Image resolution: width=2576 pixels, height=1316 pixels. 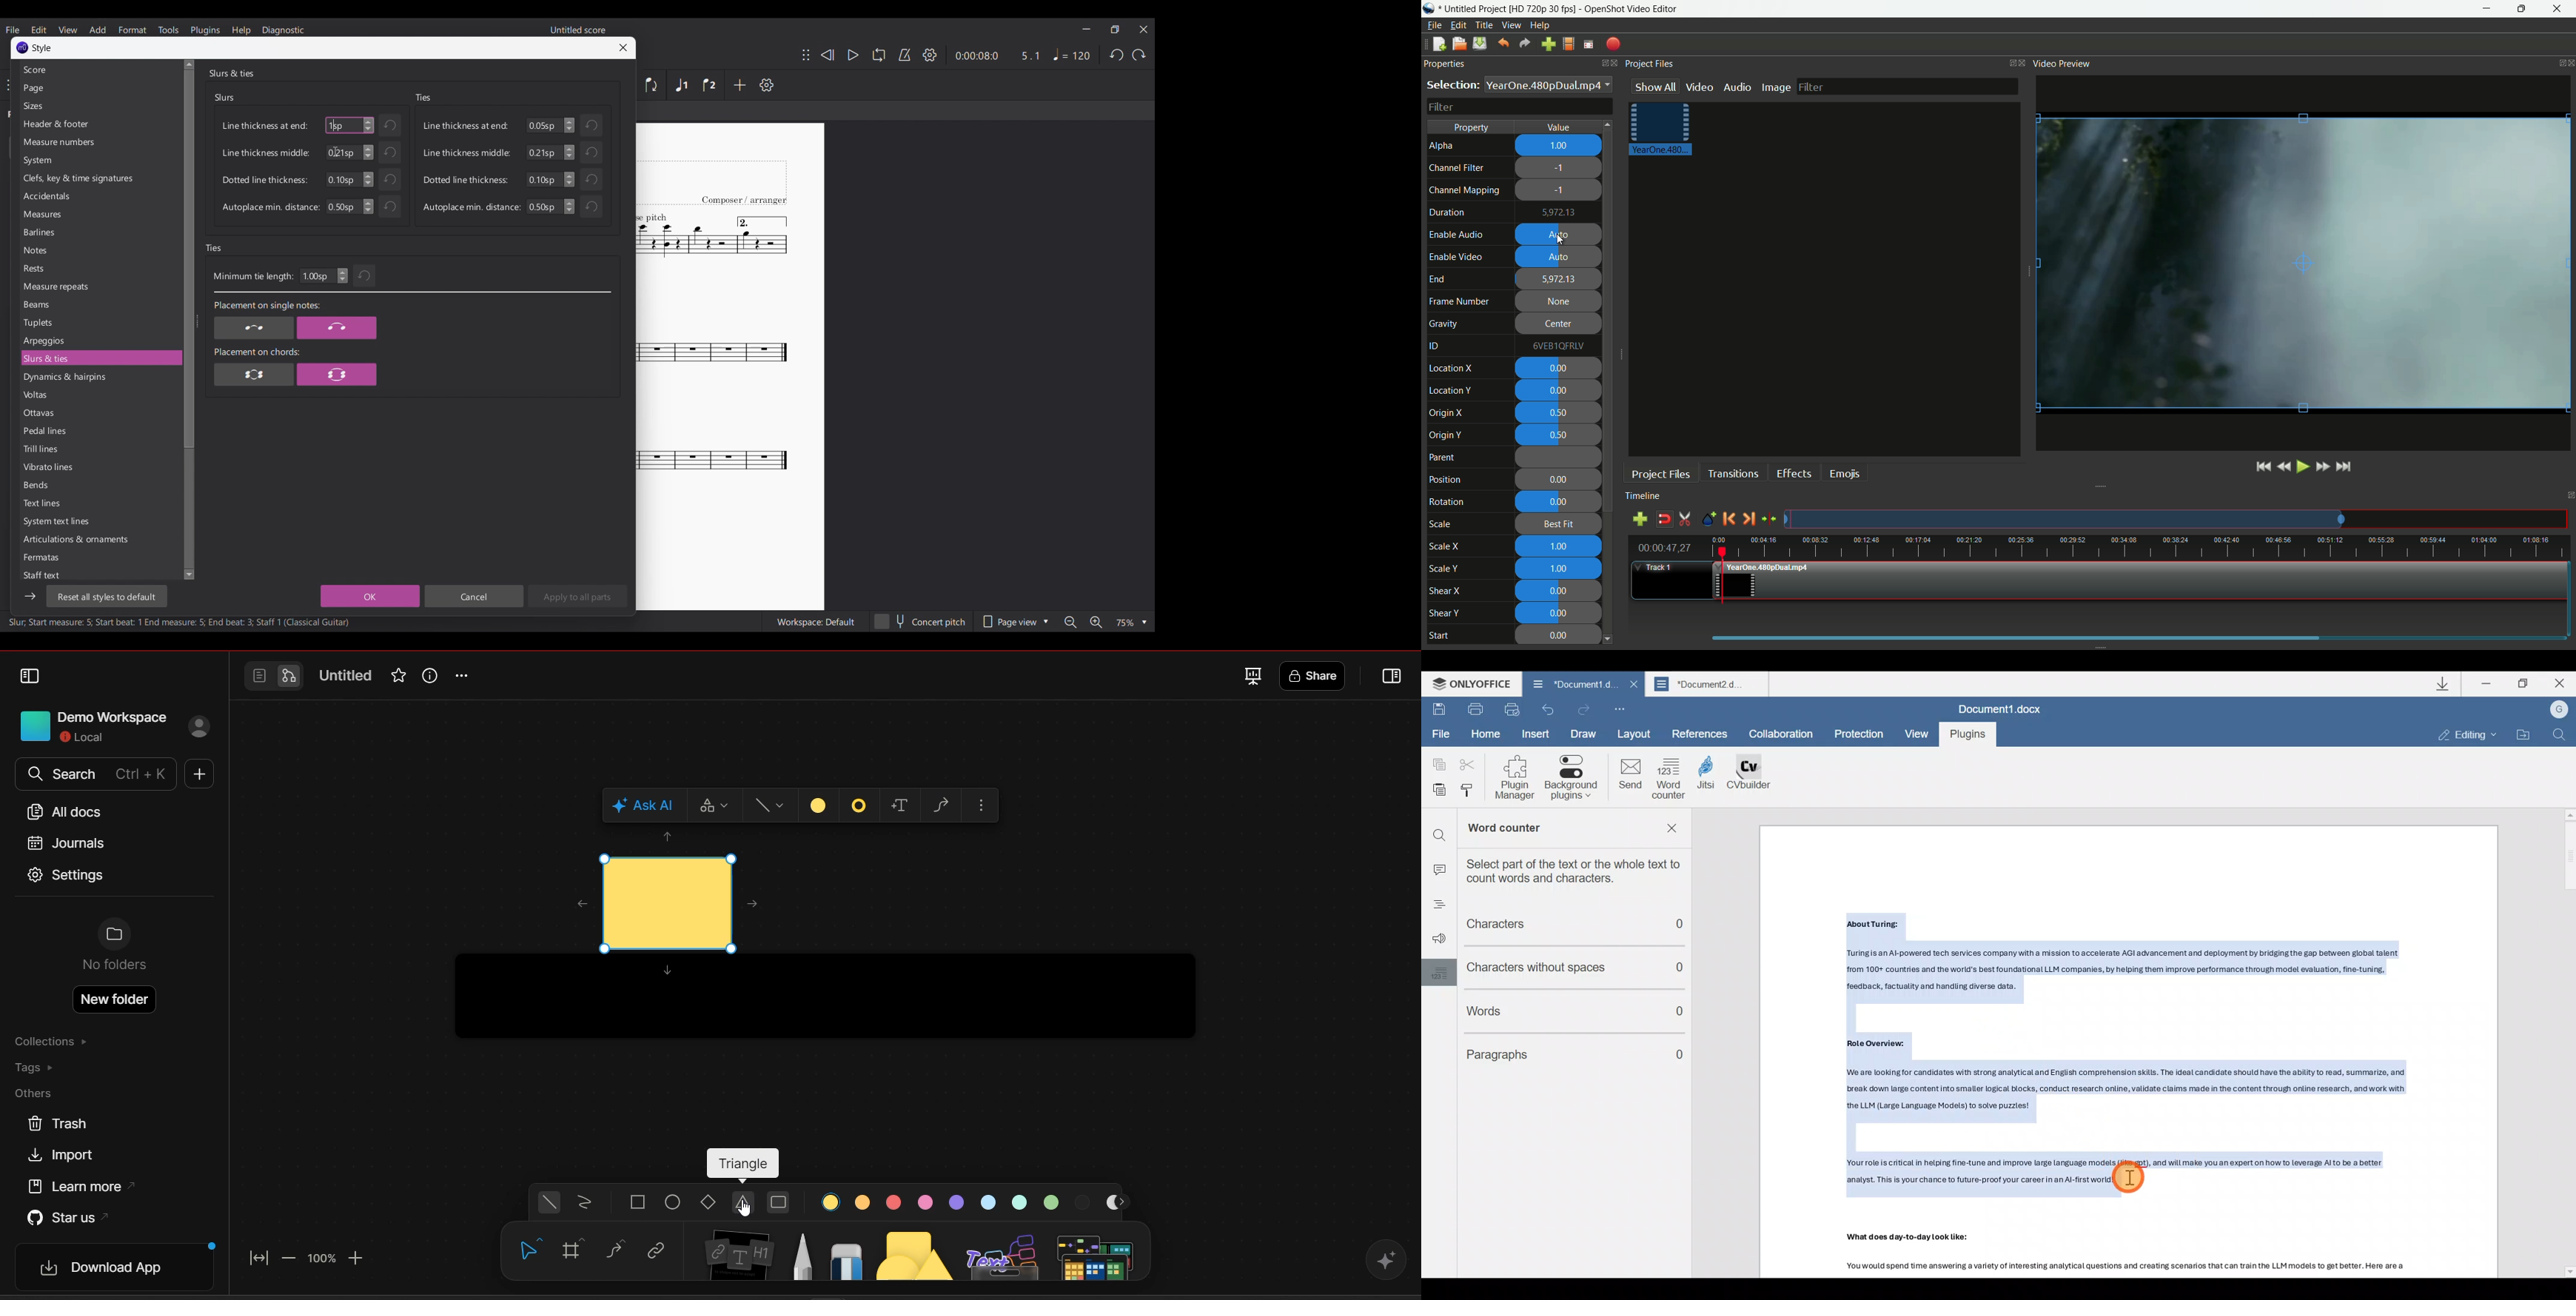 What do you see at coordinates (1438, 866) in the screenshot?
I see `input` at bounding box center [1438, 866].